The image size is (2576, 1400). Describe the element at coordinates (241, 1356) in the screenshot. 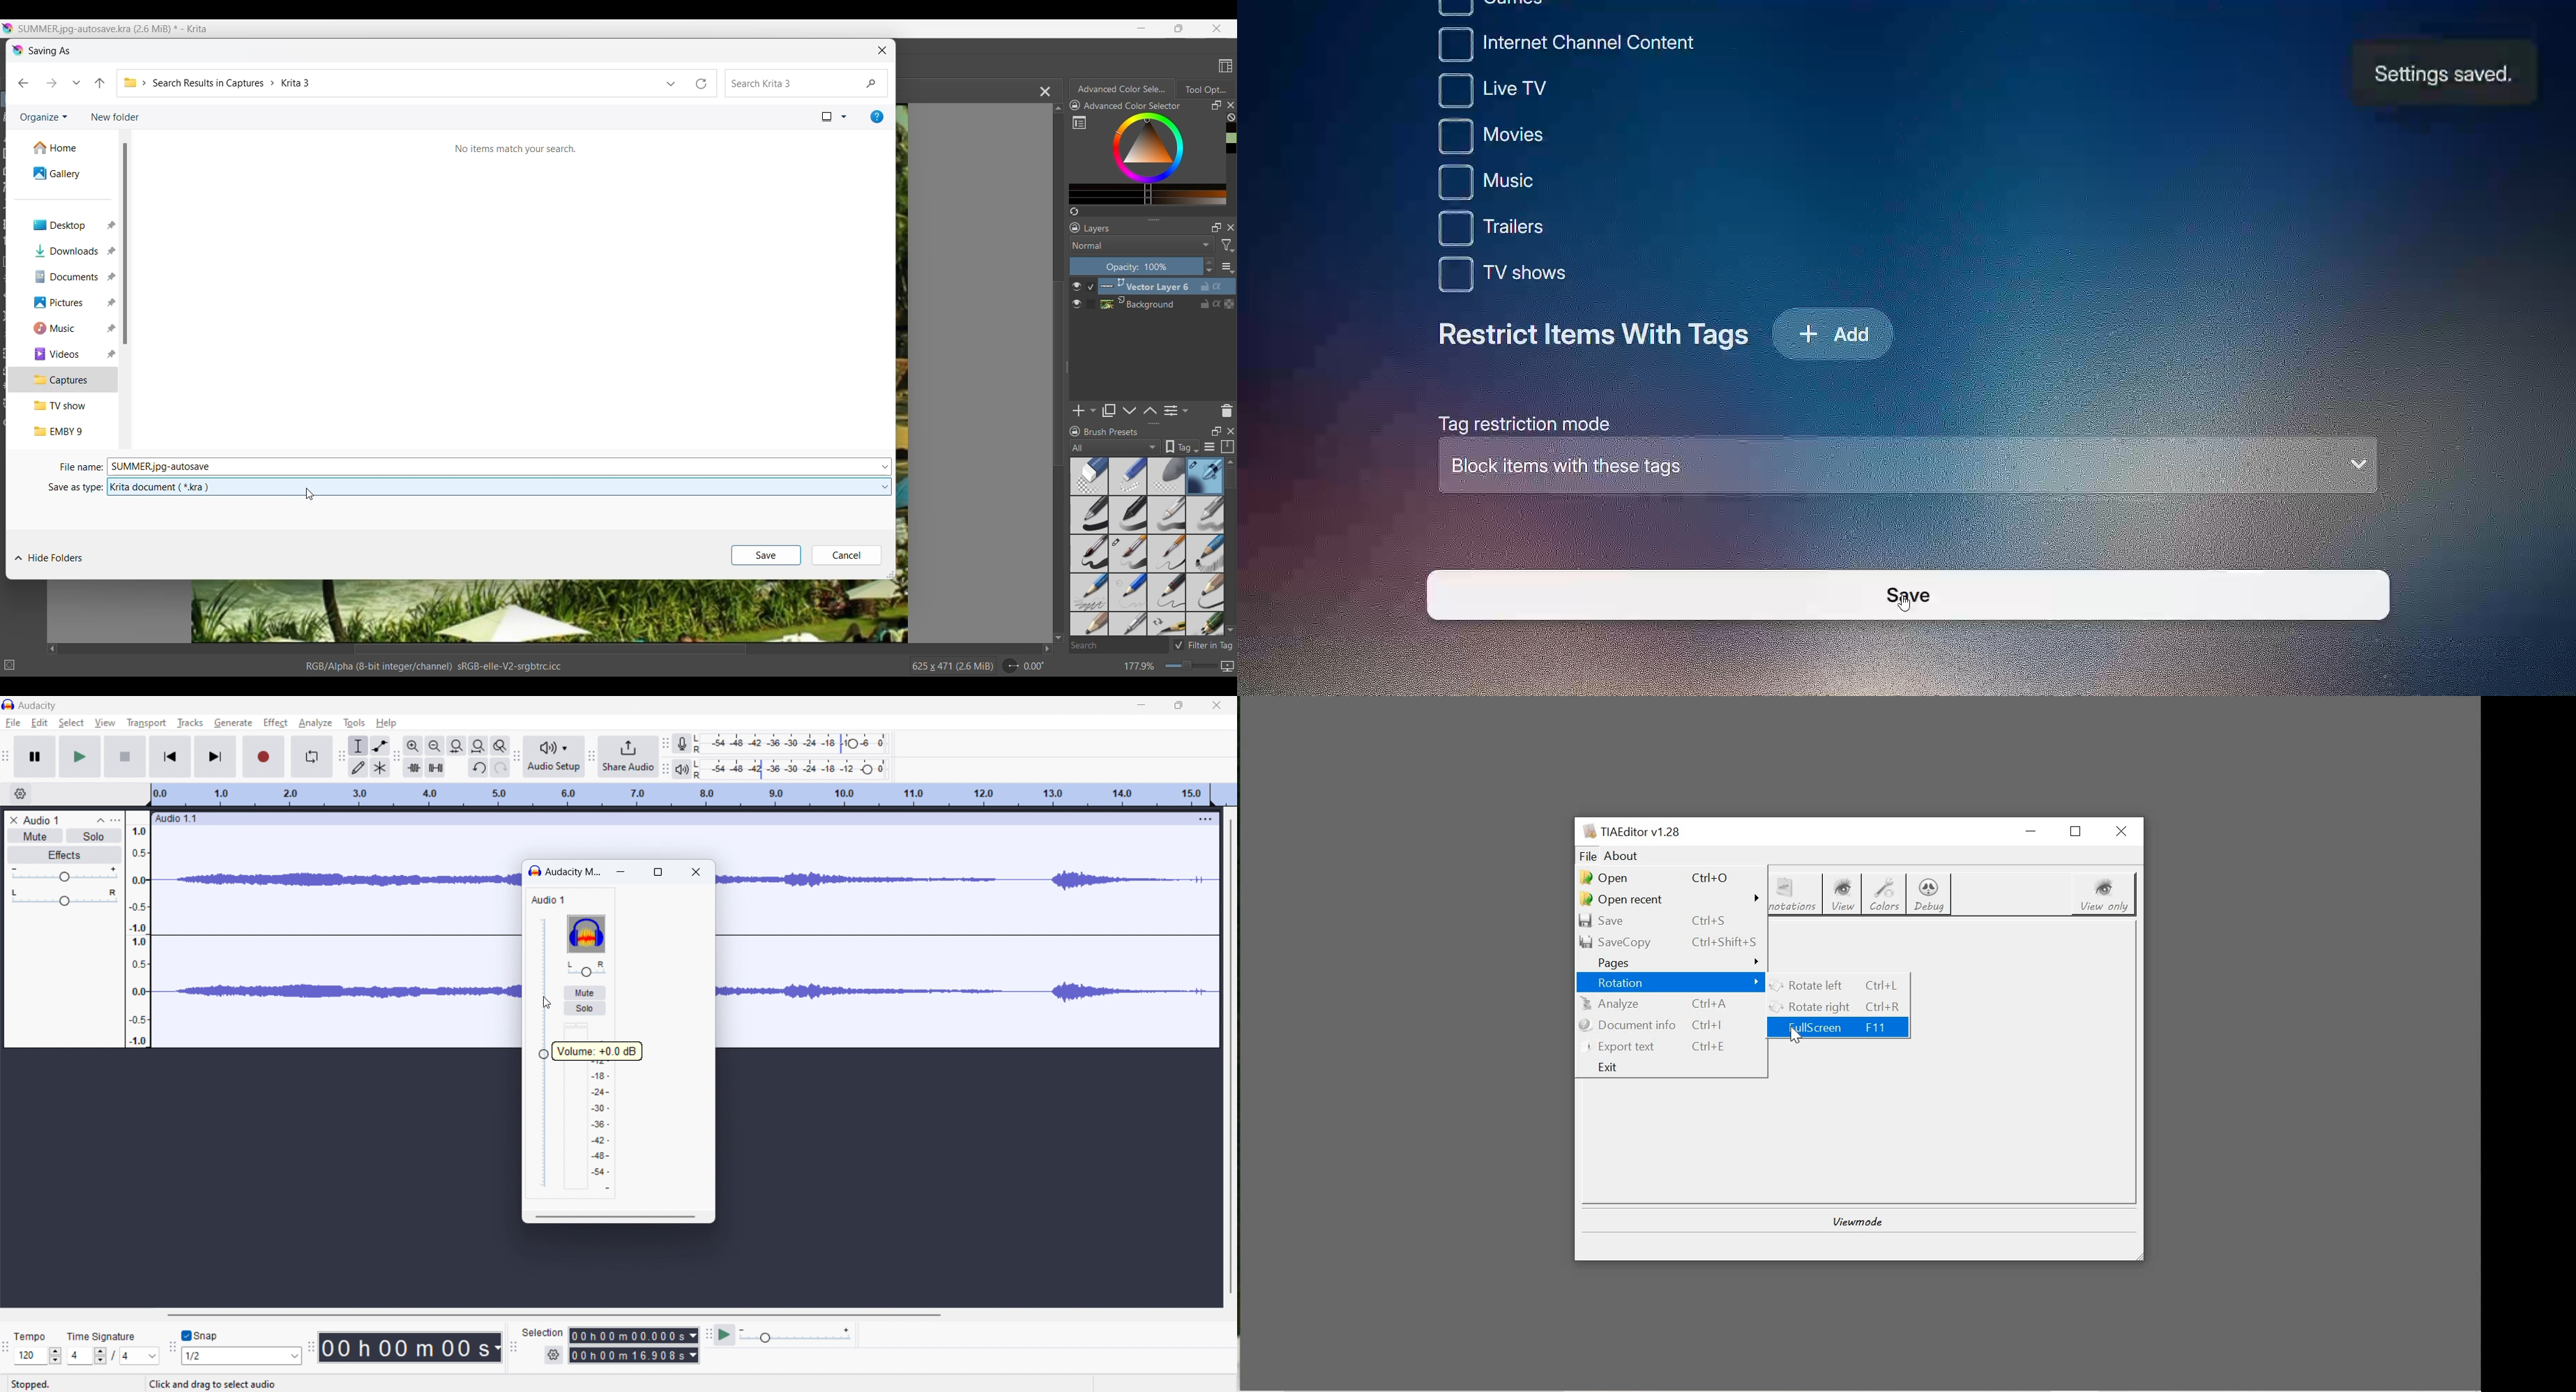

I see `select snap` at that location.